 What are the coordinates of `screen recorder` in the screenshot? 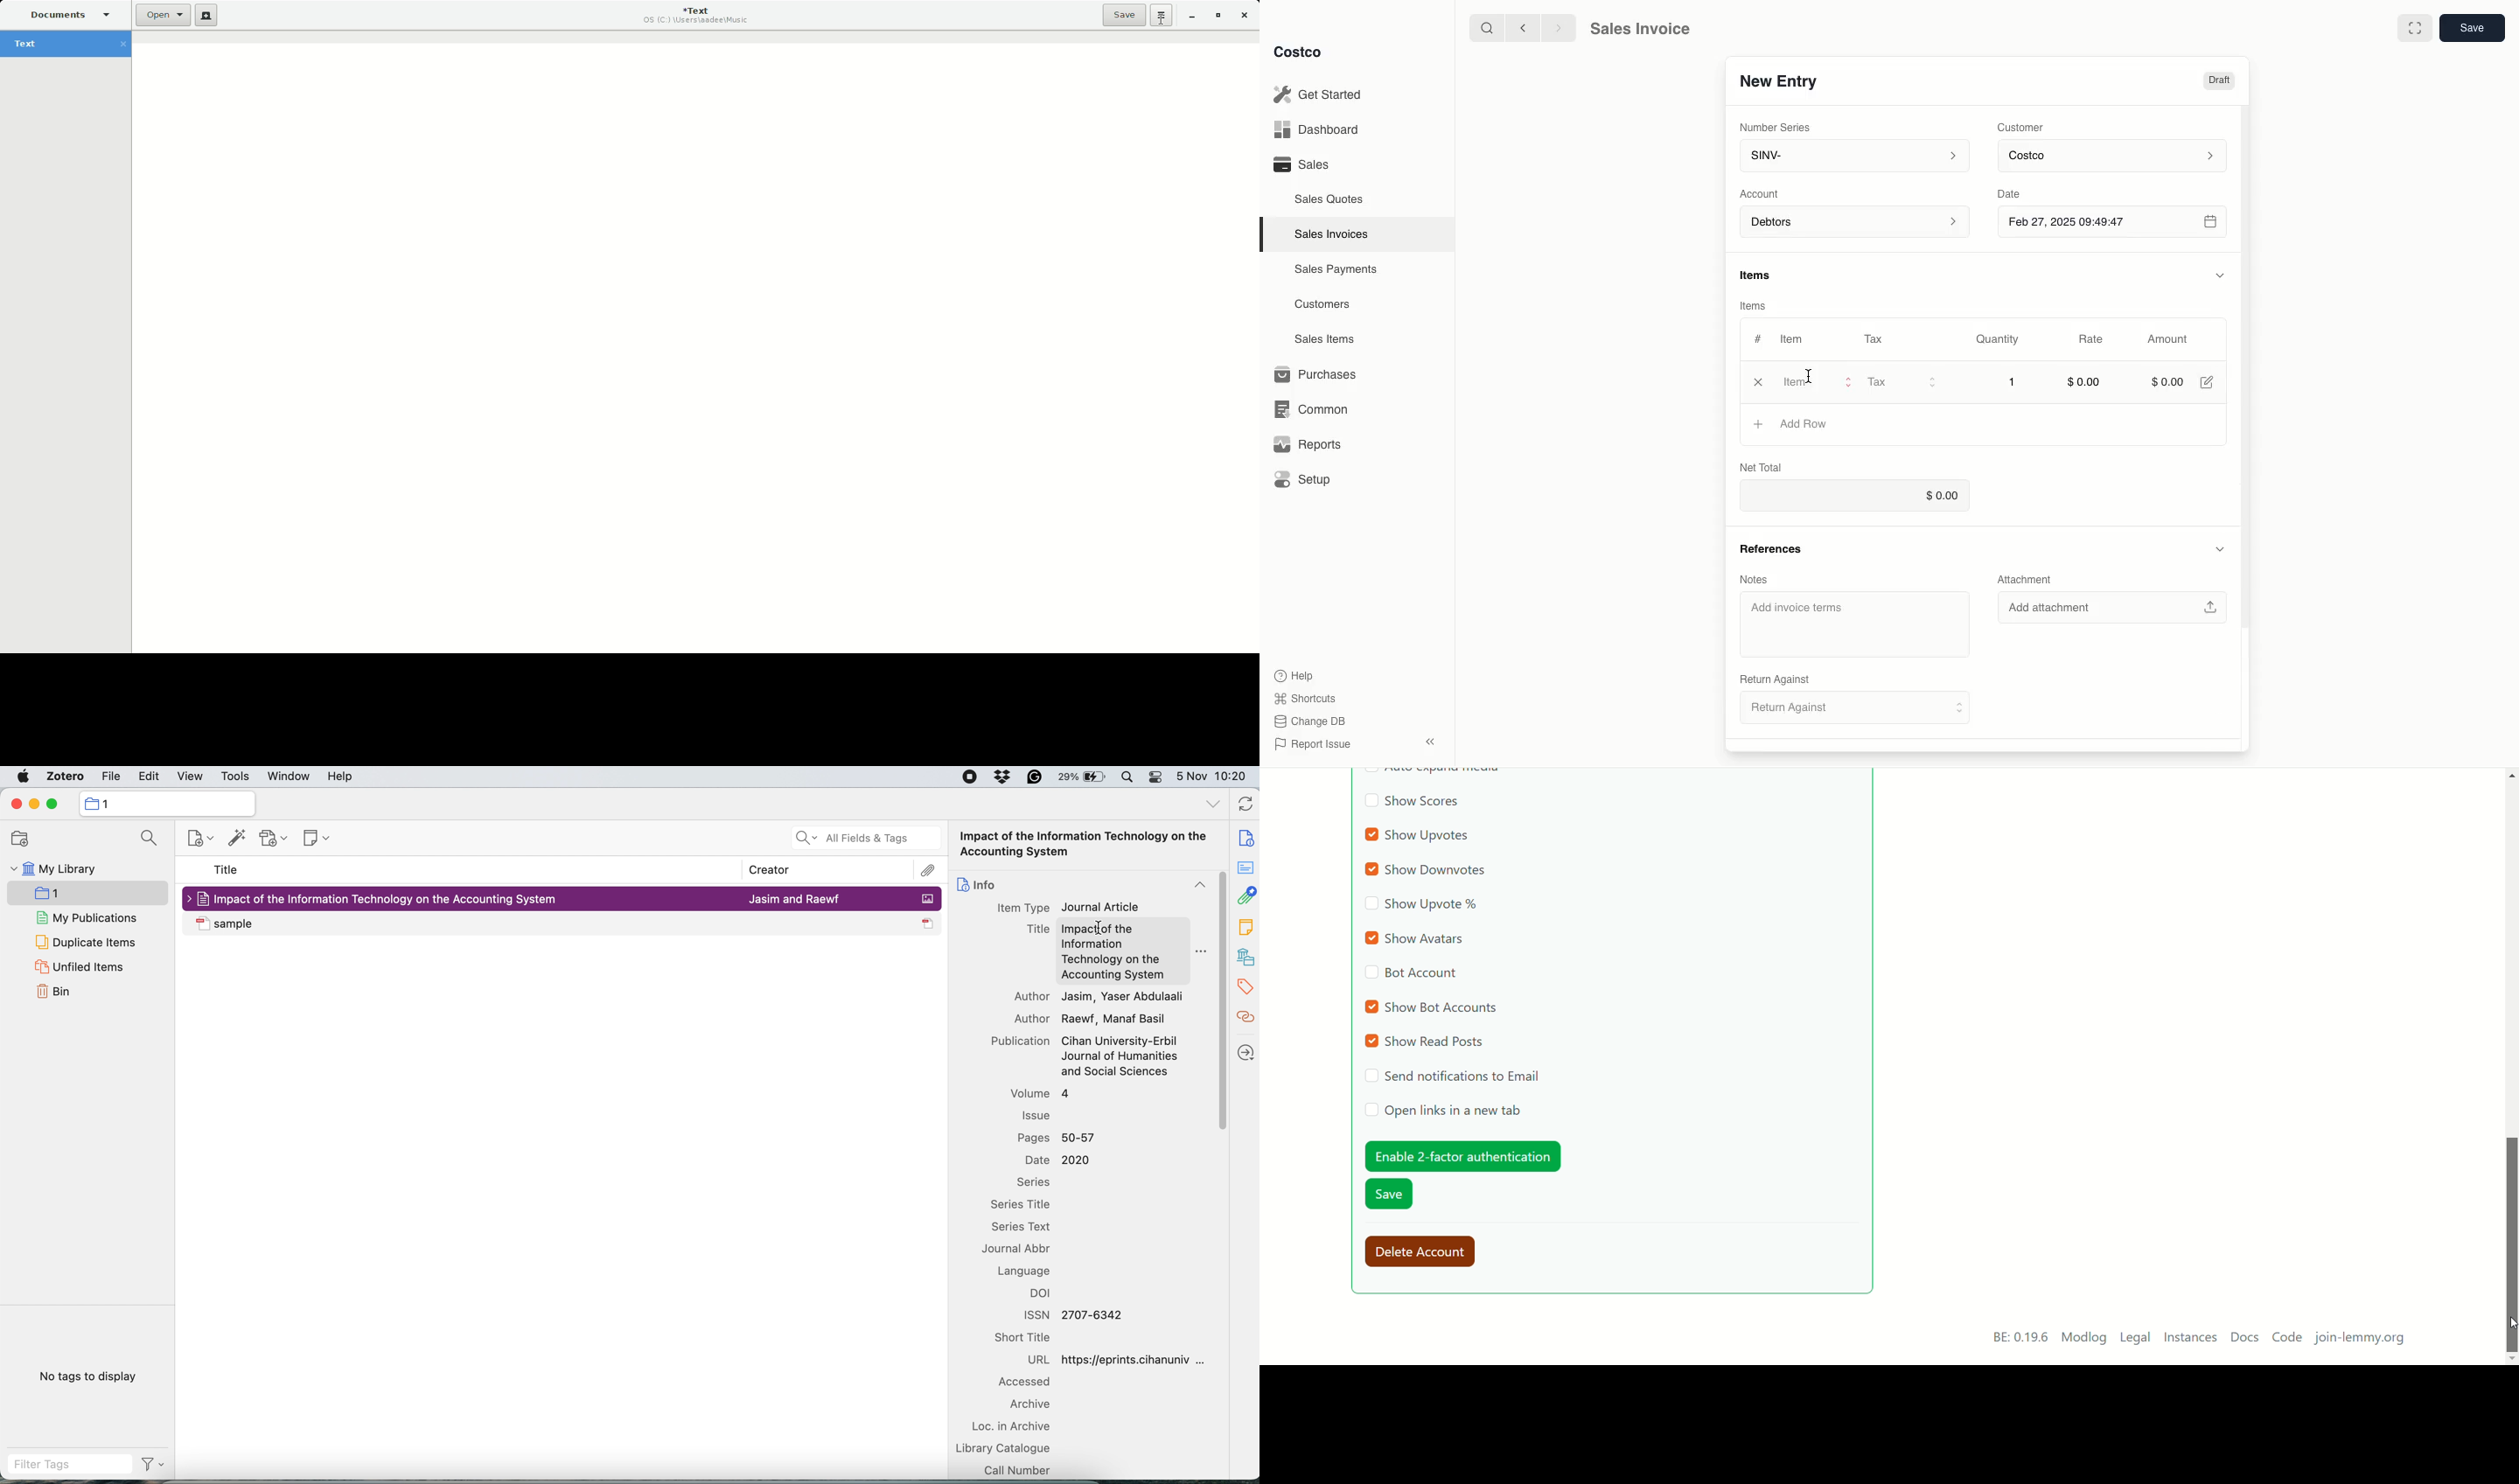 It's located at (972, 776).